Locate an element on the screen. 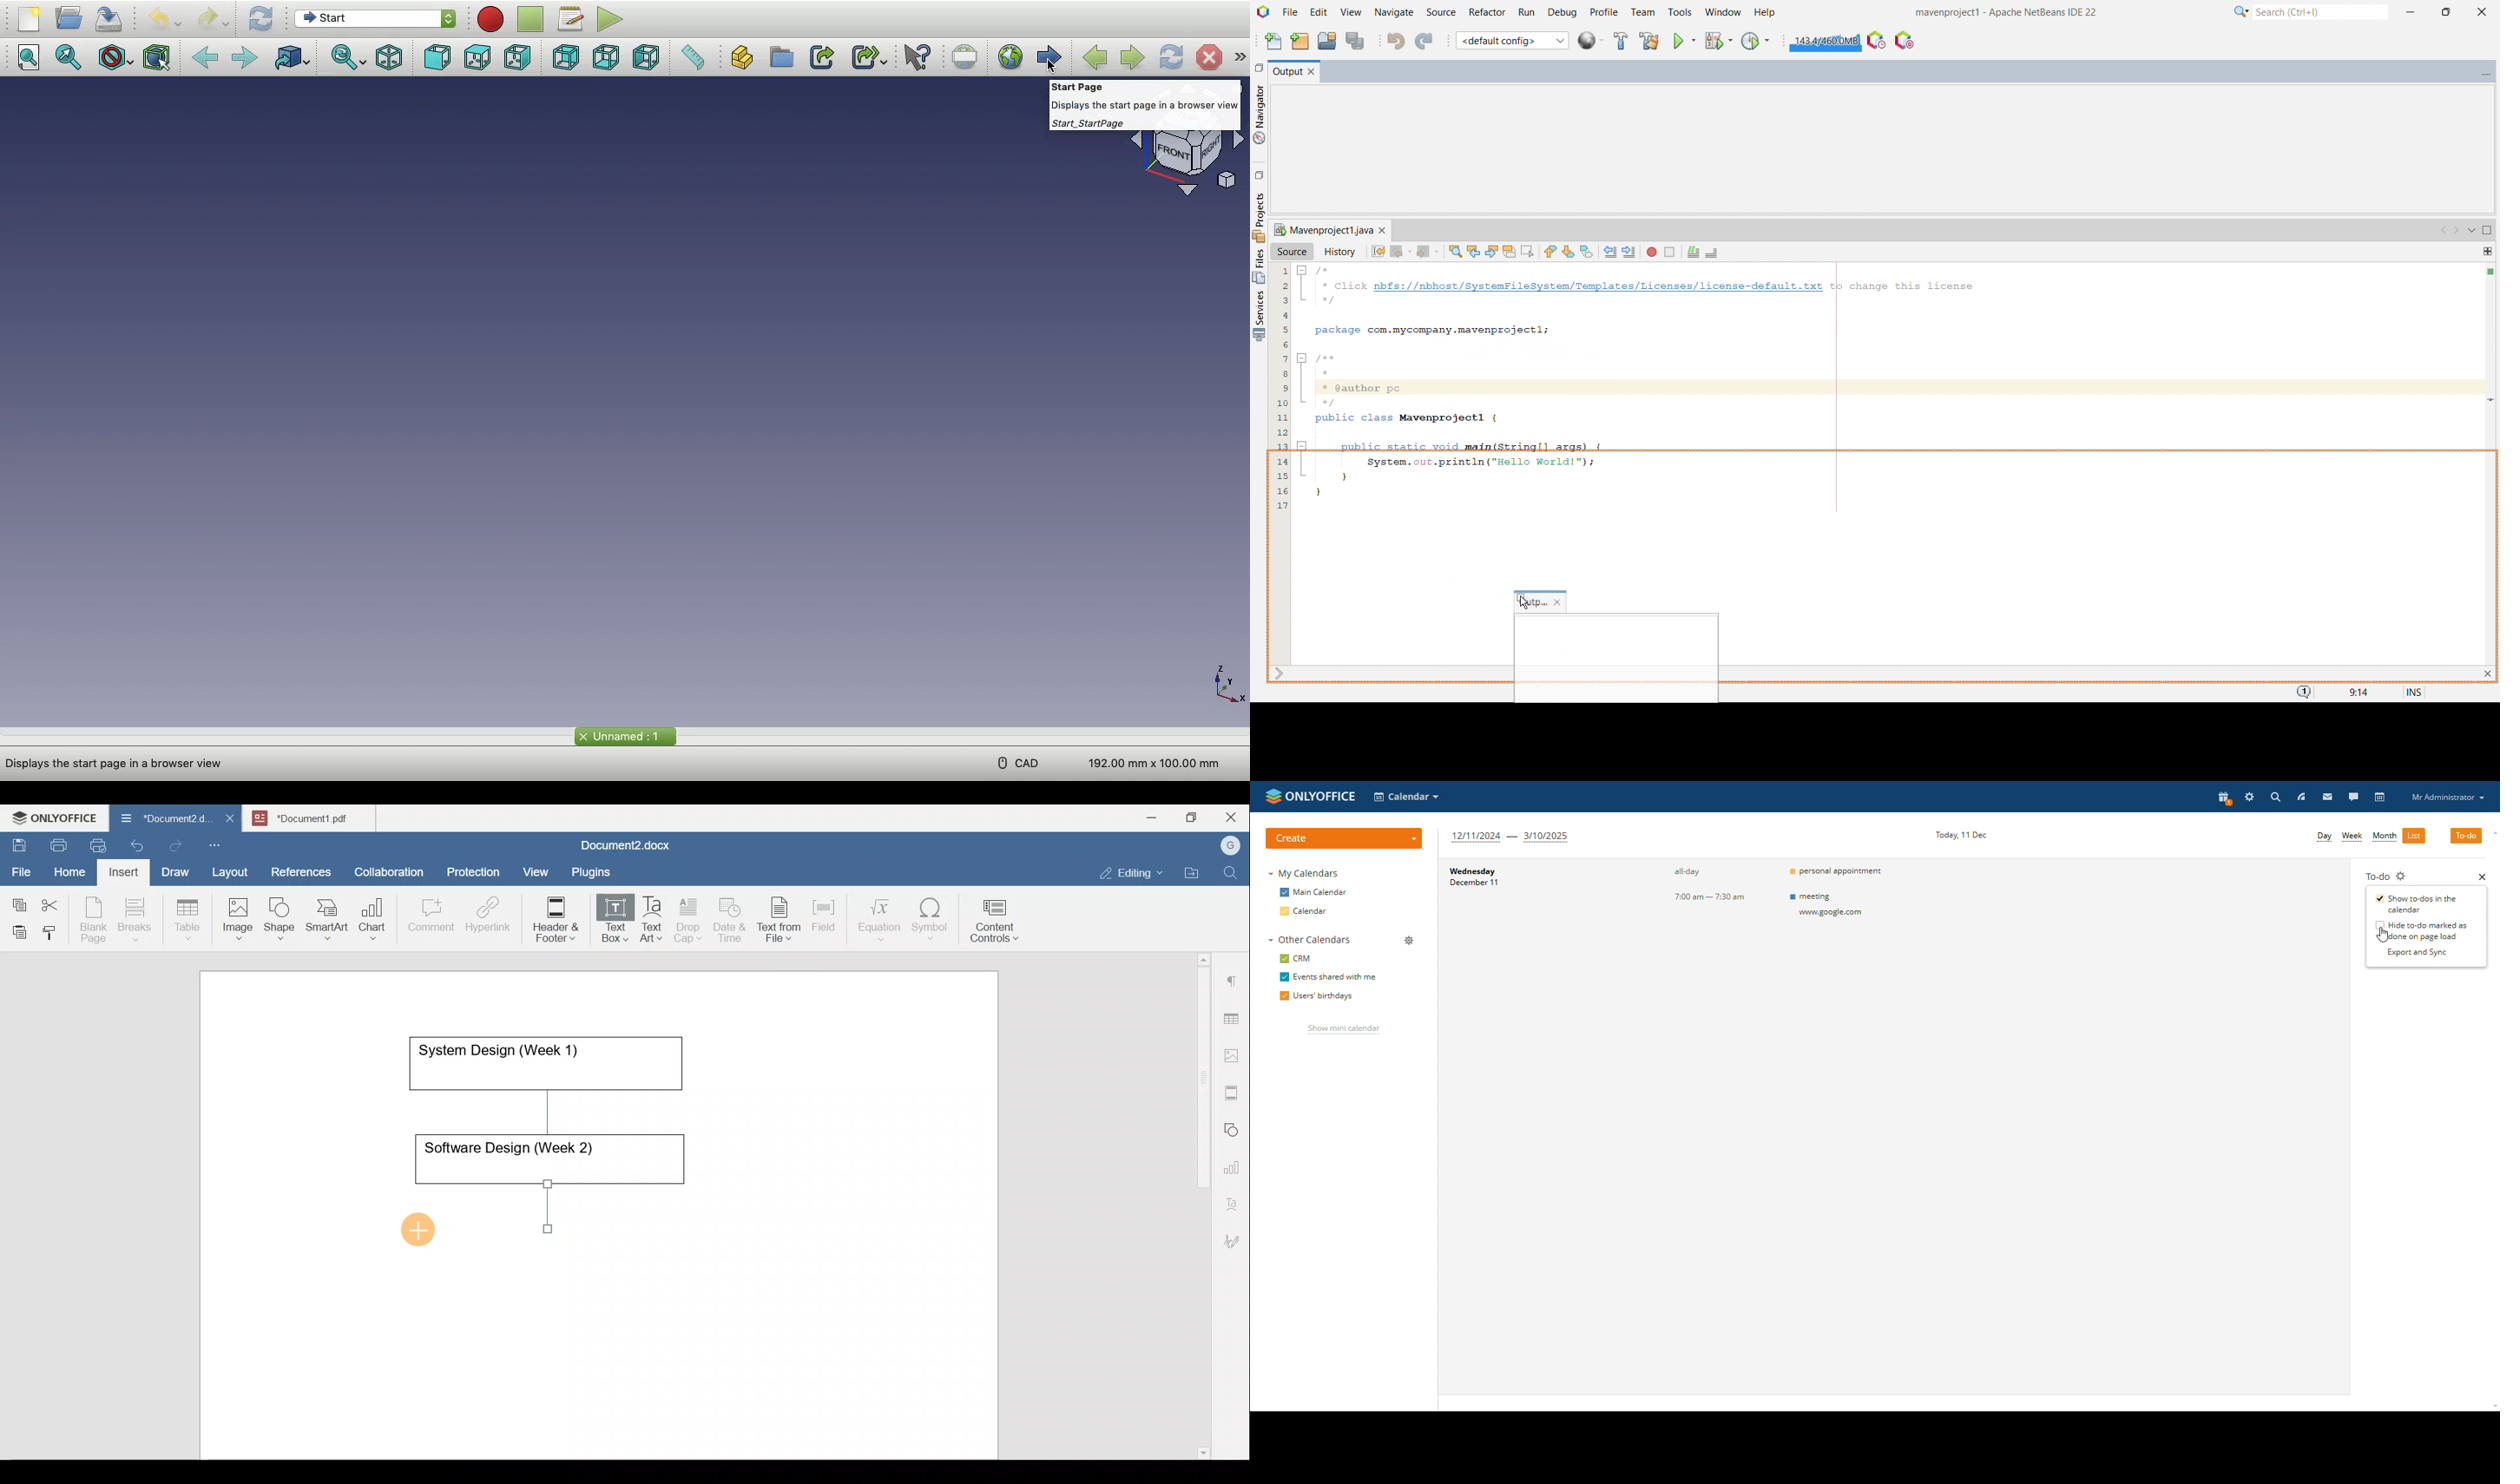  Open file location is located at coordinates (1195, 874).